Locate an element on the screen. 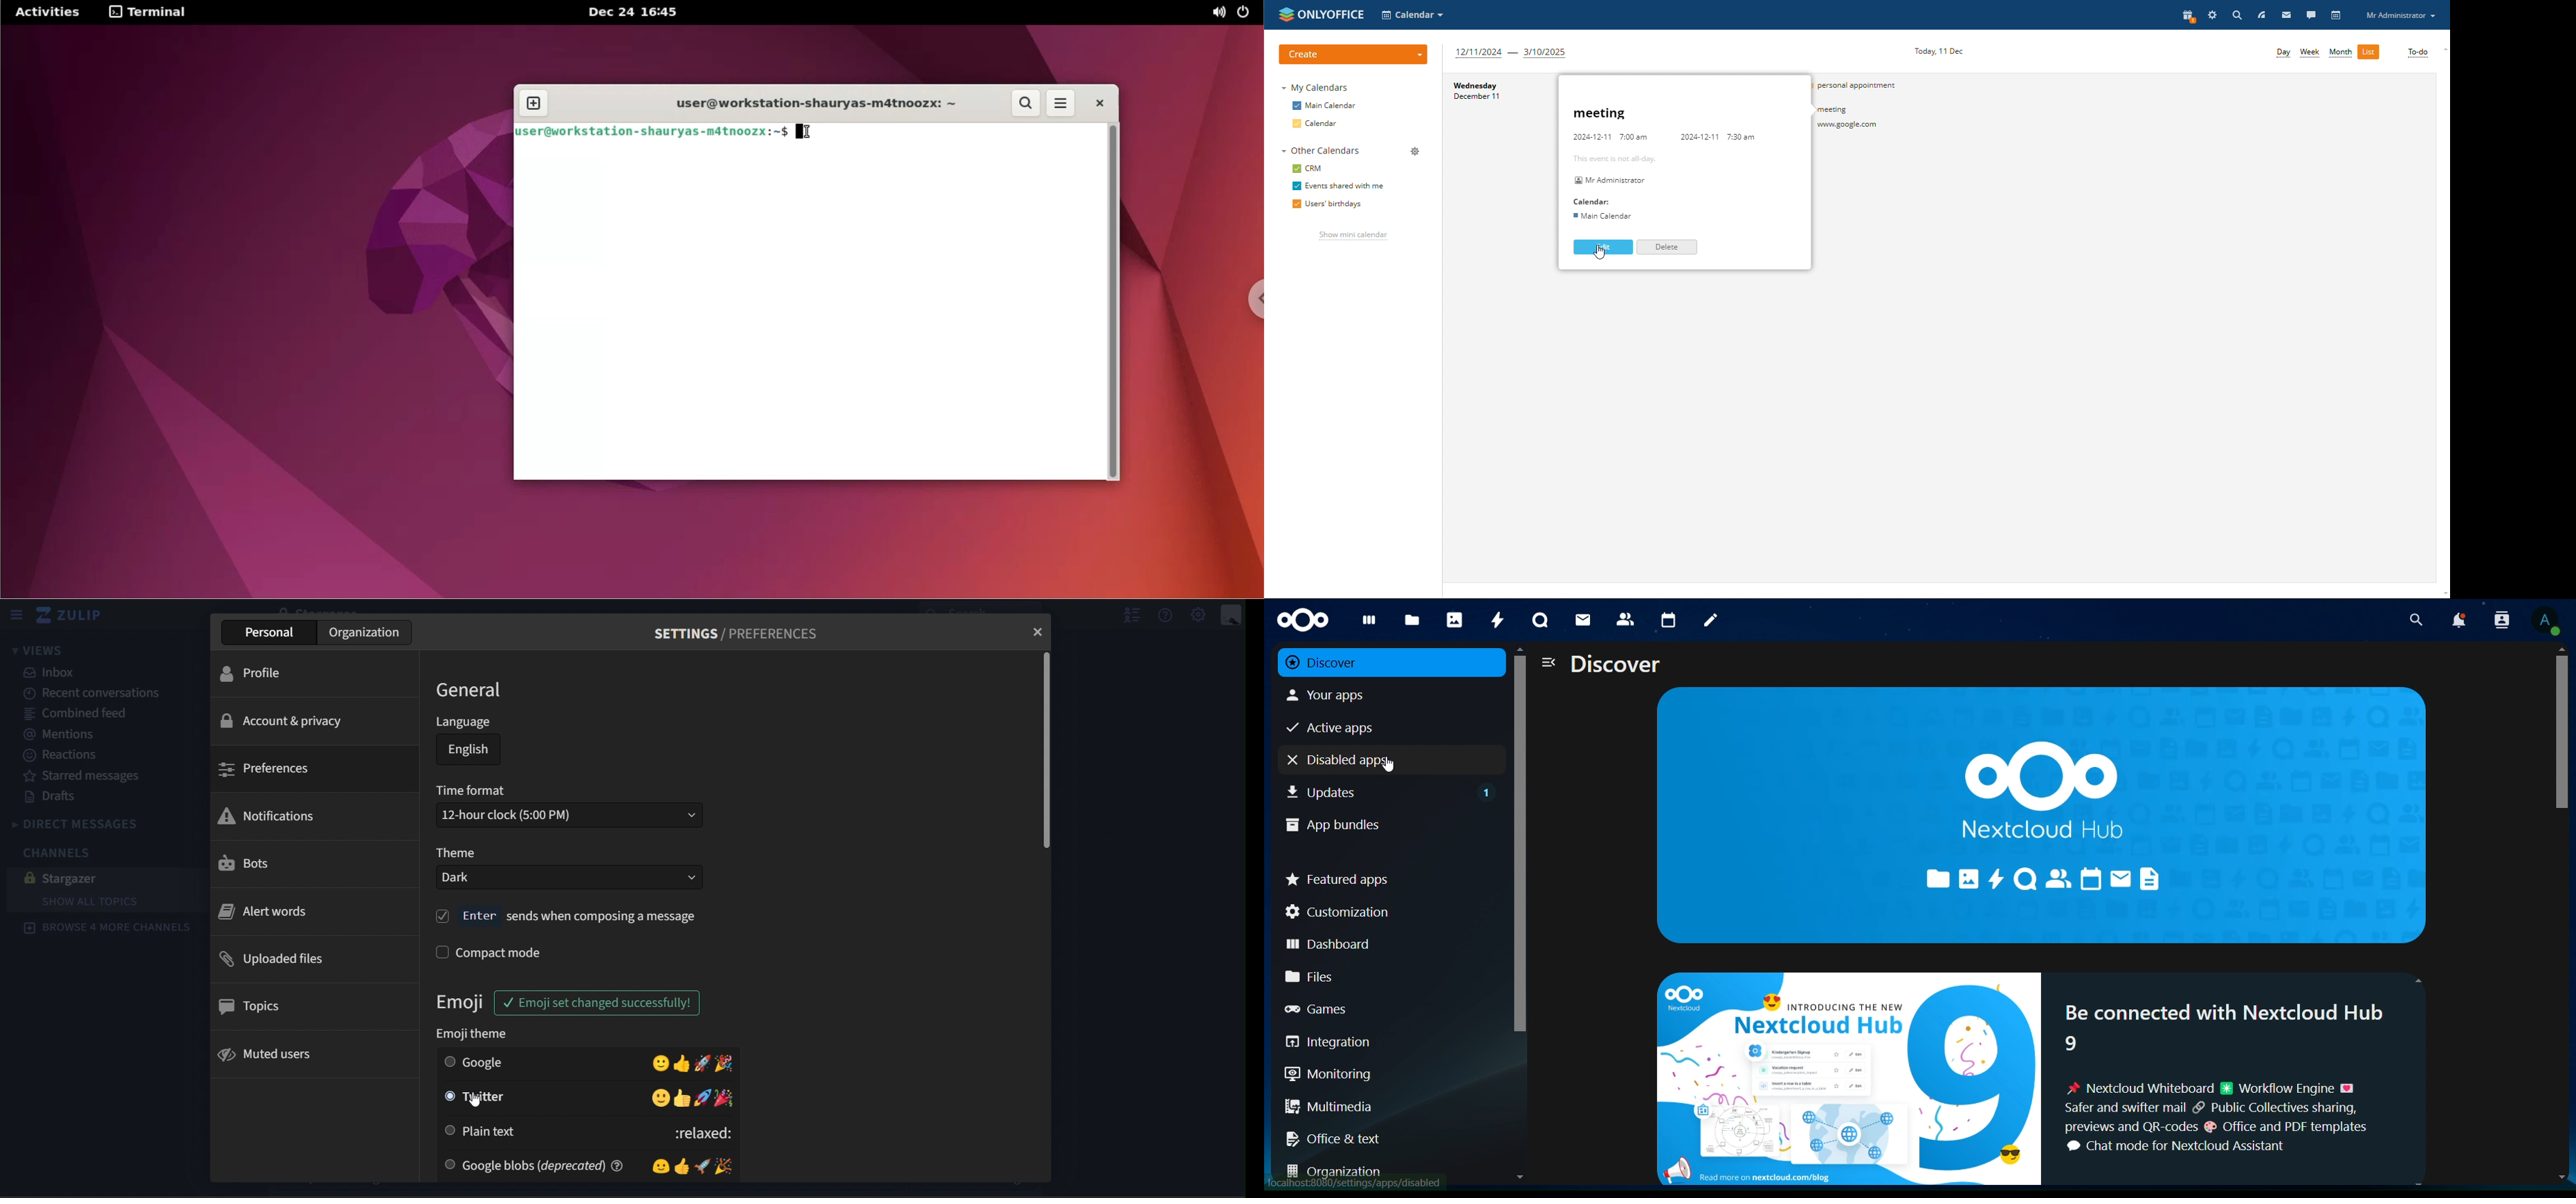  general is located at coordinates (472, 690).